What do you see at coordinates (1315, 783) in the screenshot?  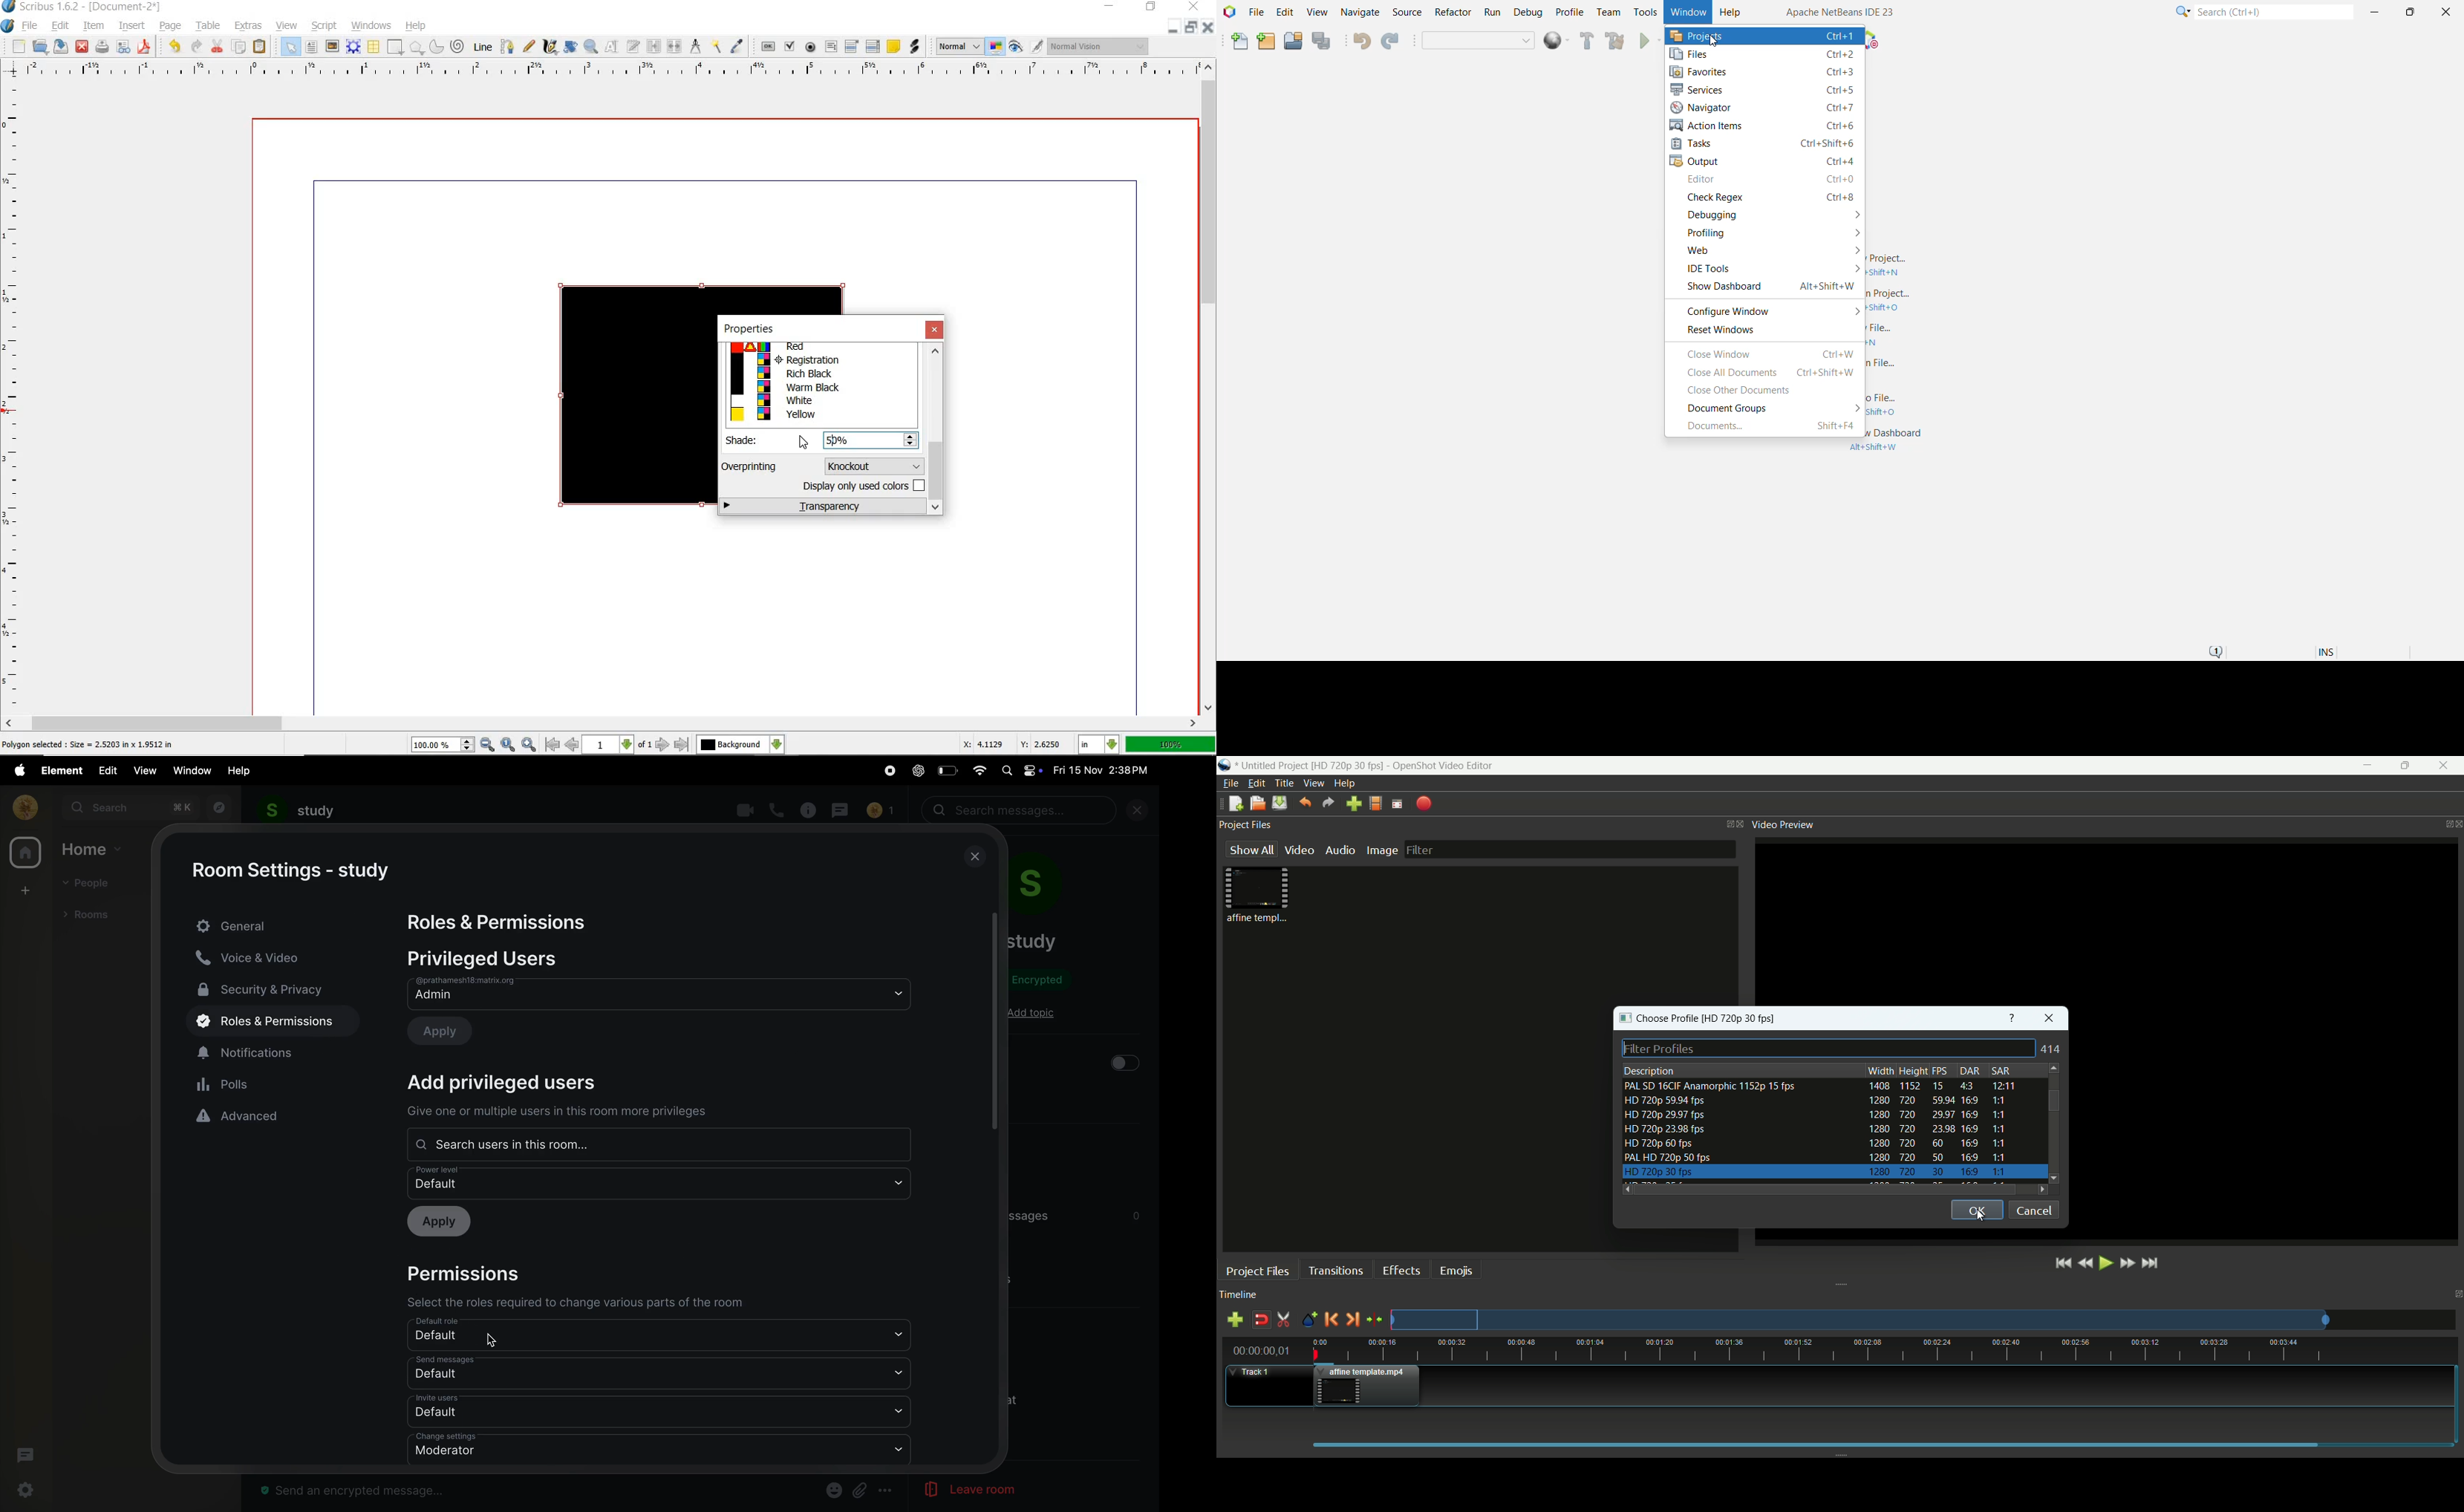 I see `view menu` at bounding box center [1315, 783].